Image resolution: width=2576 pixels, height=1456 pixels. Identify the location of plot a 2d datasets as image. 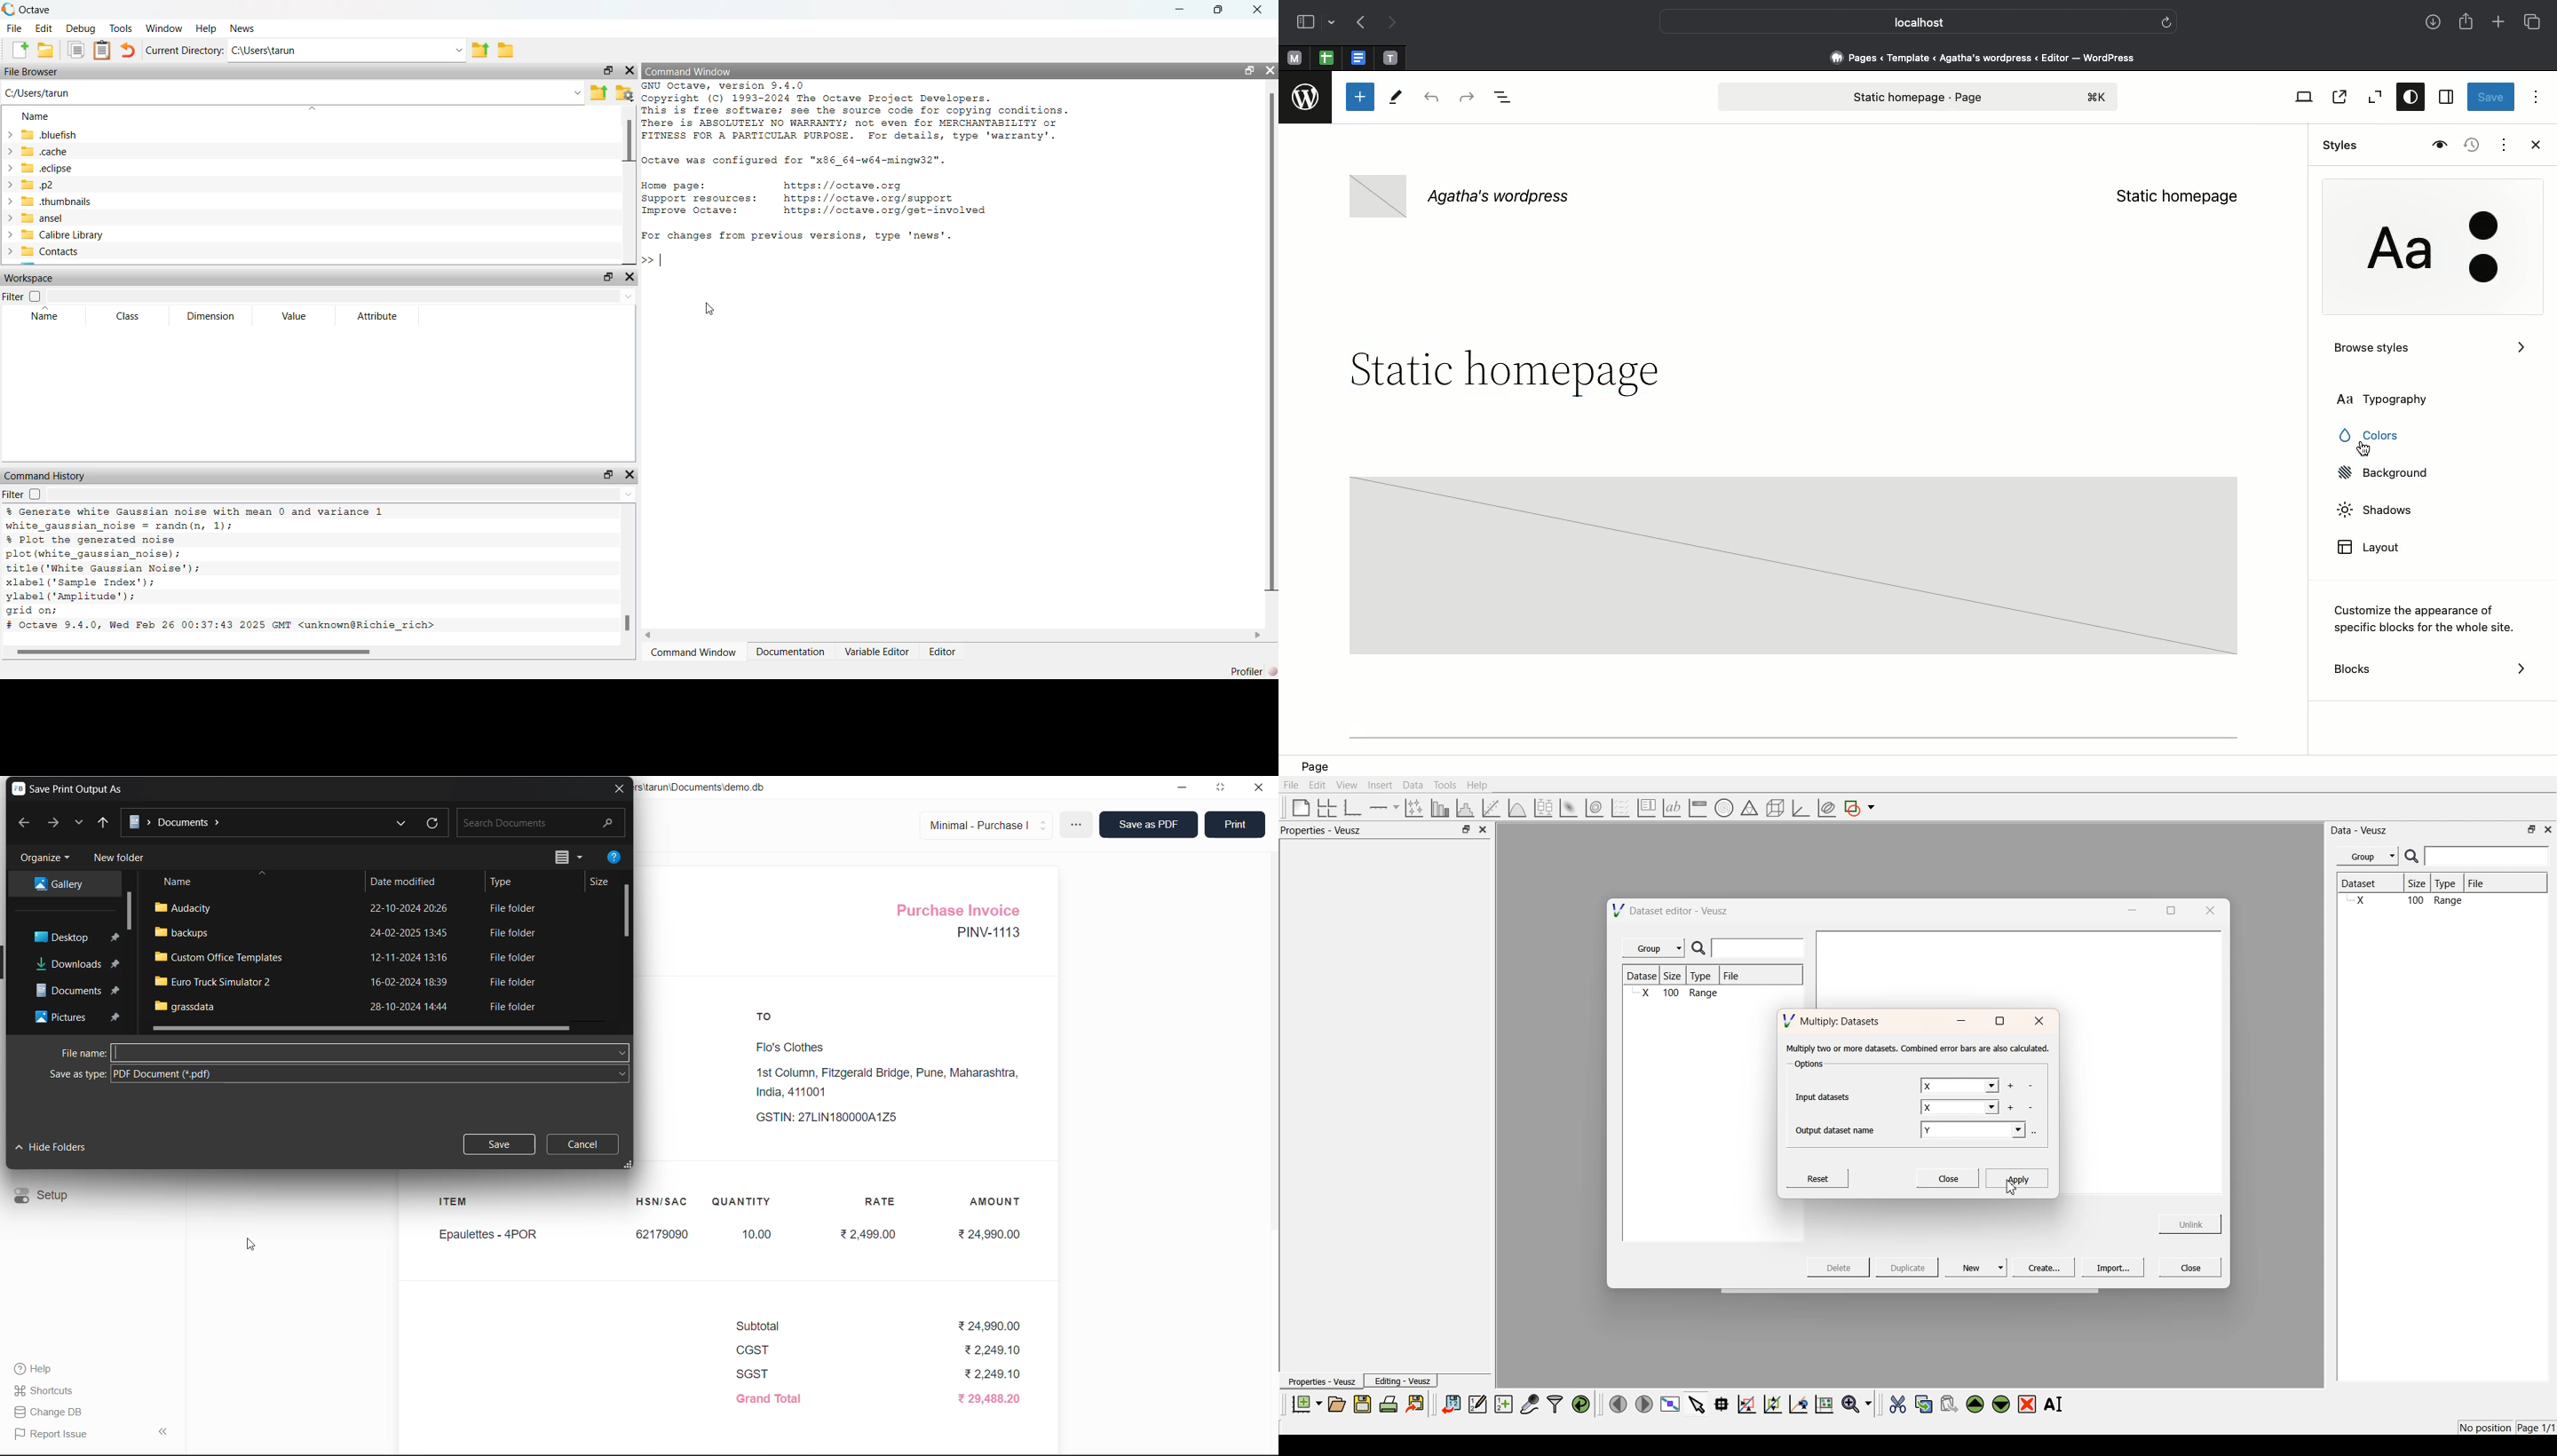
(1567, 807).